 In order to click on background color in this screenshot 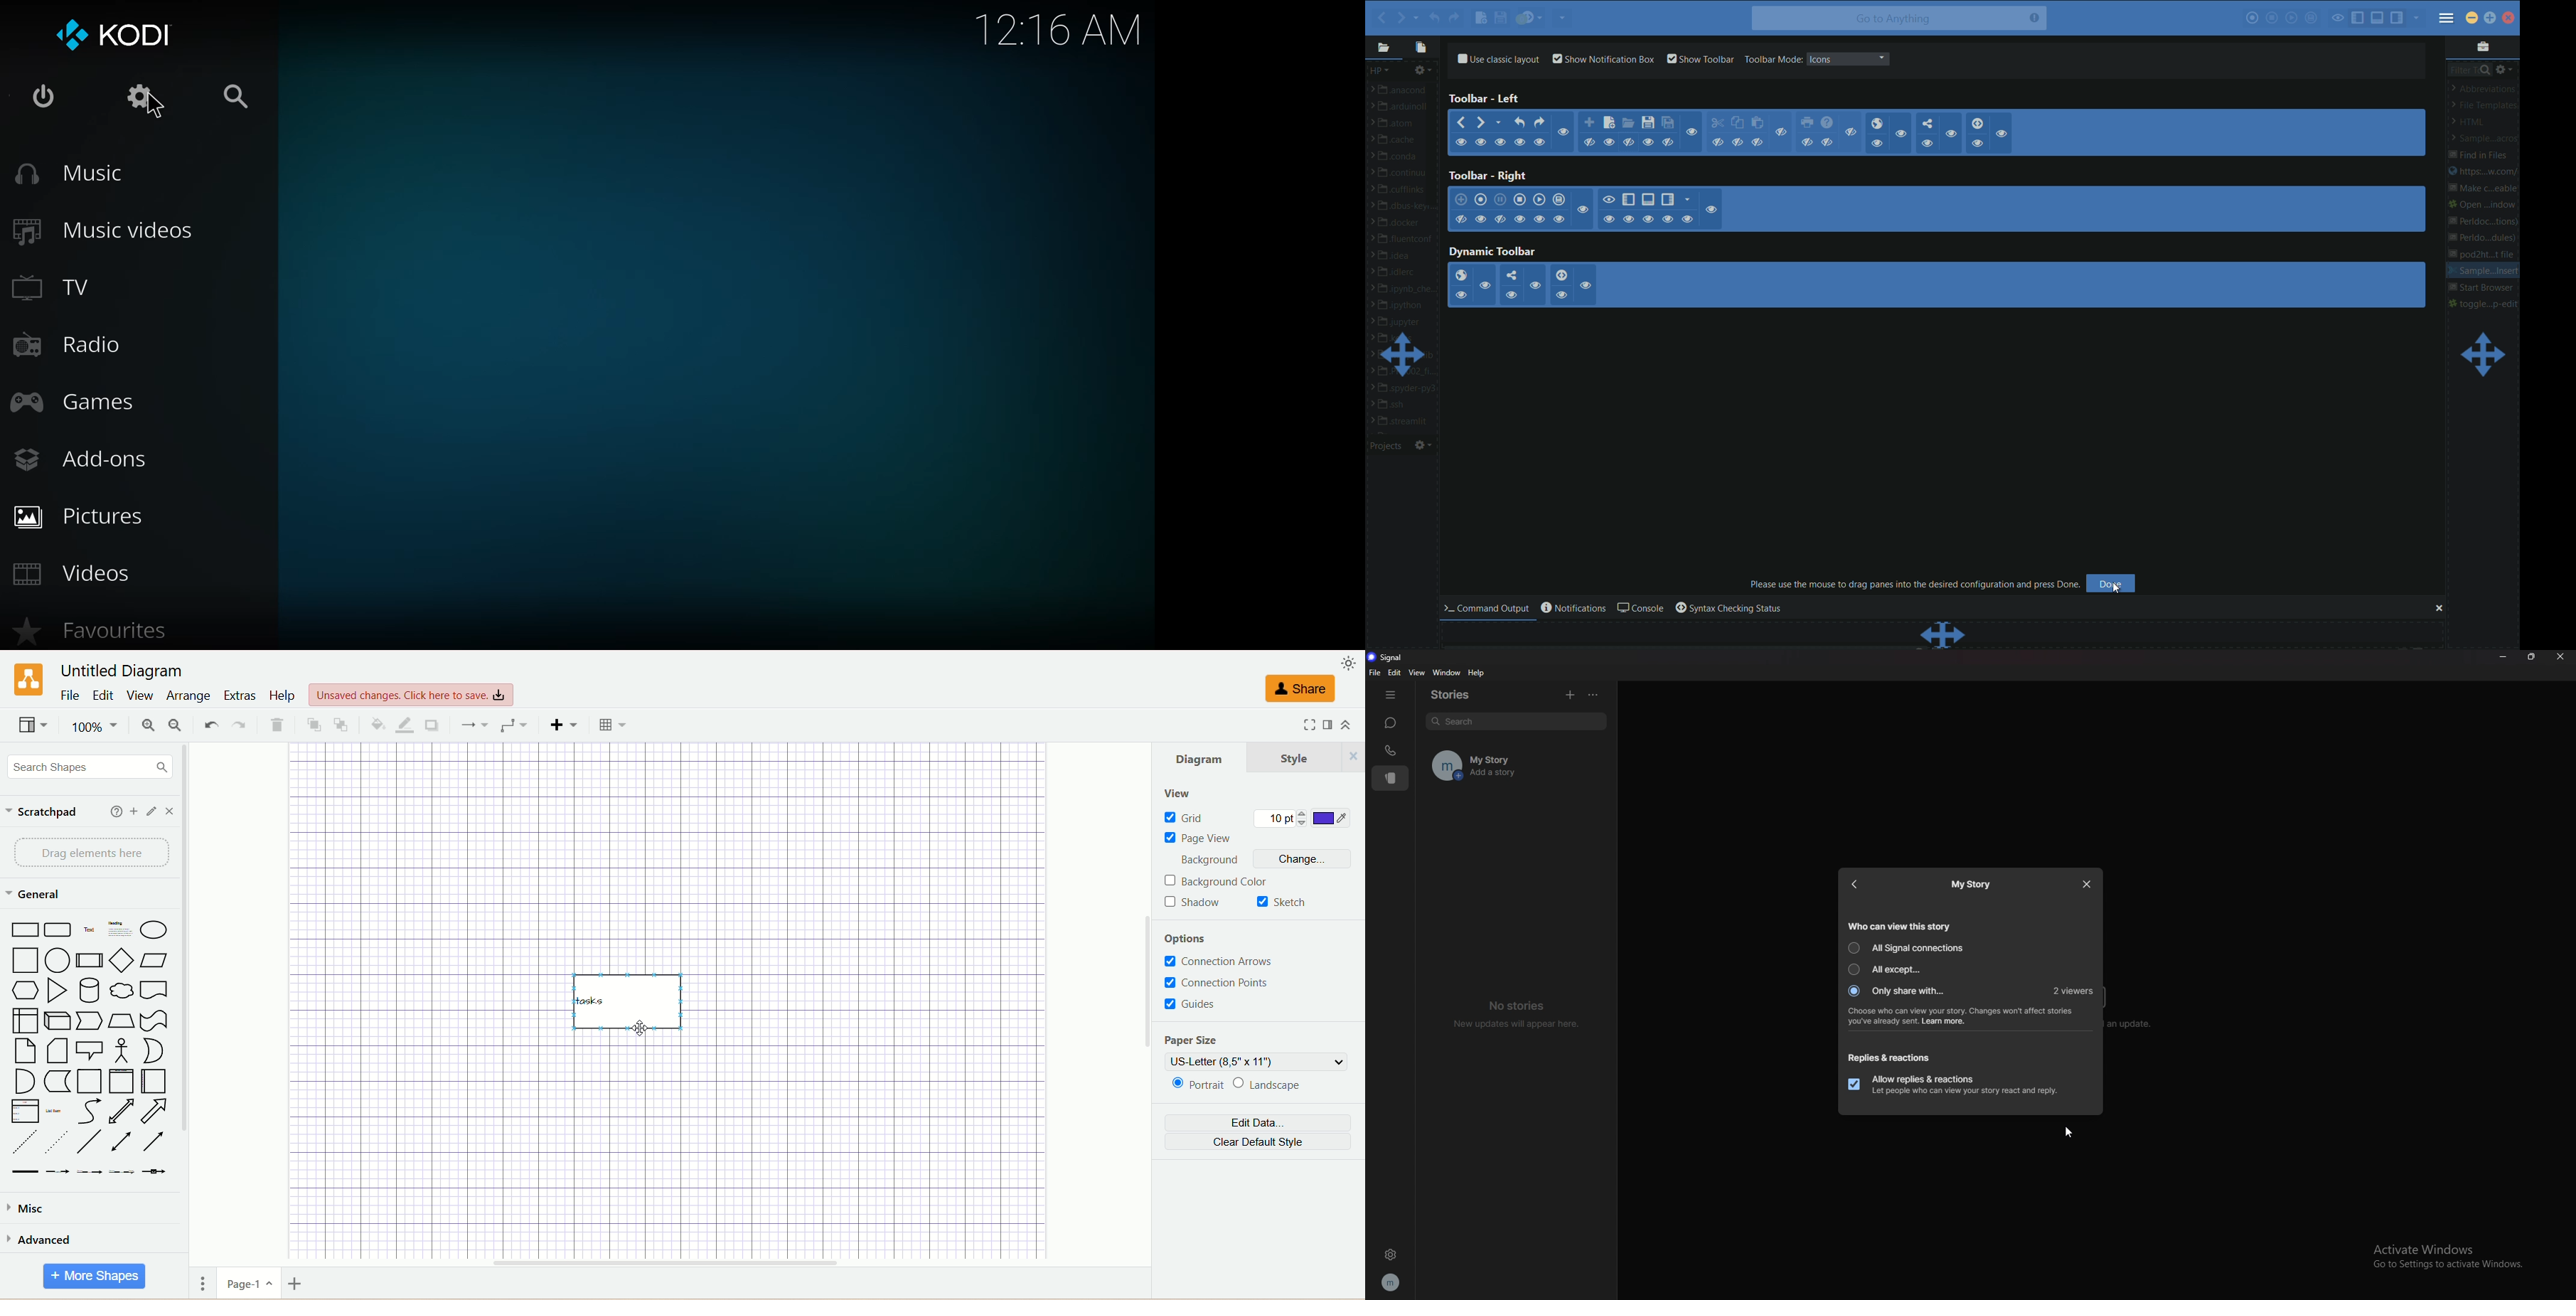, I will do `click(1218, 882)`.